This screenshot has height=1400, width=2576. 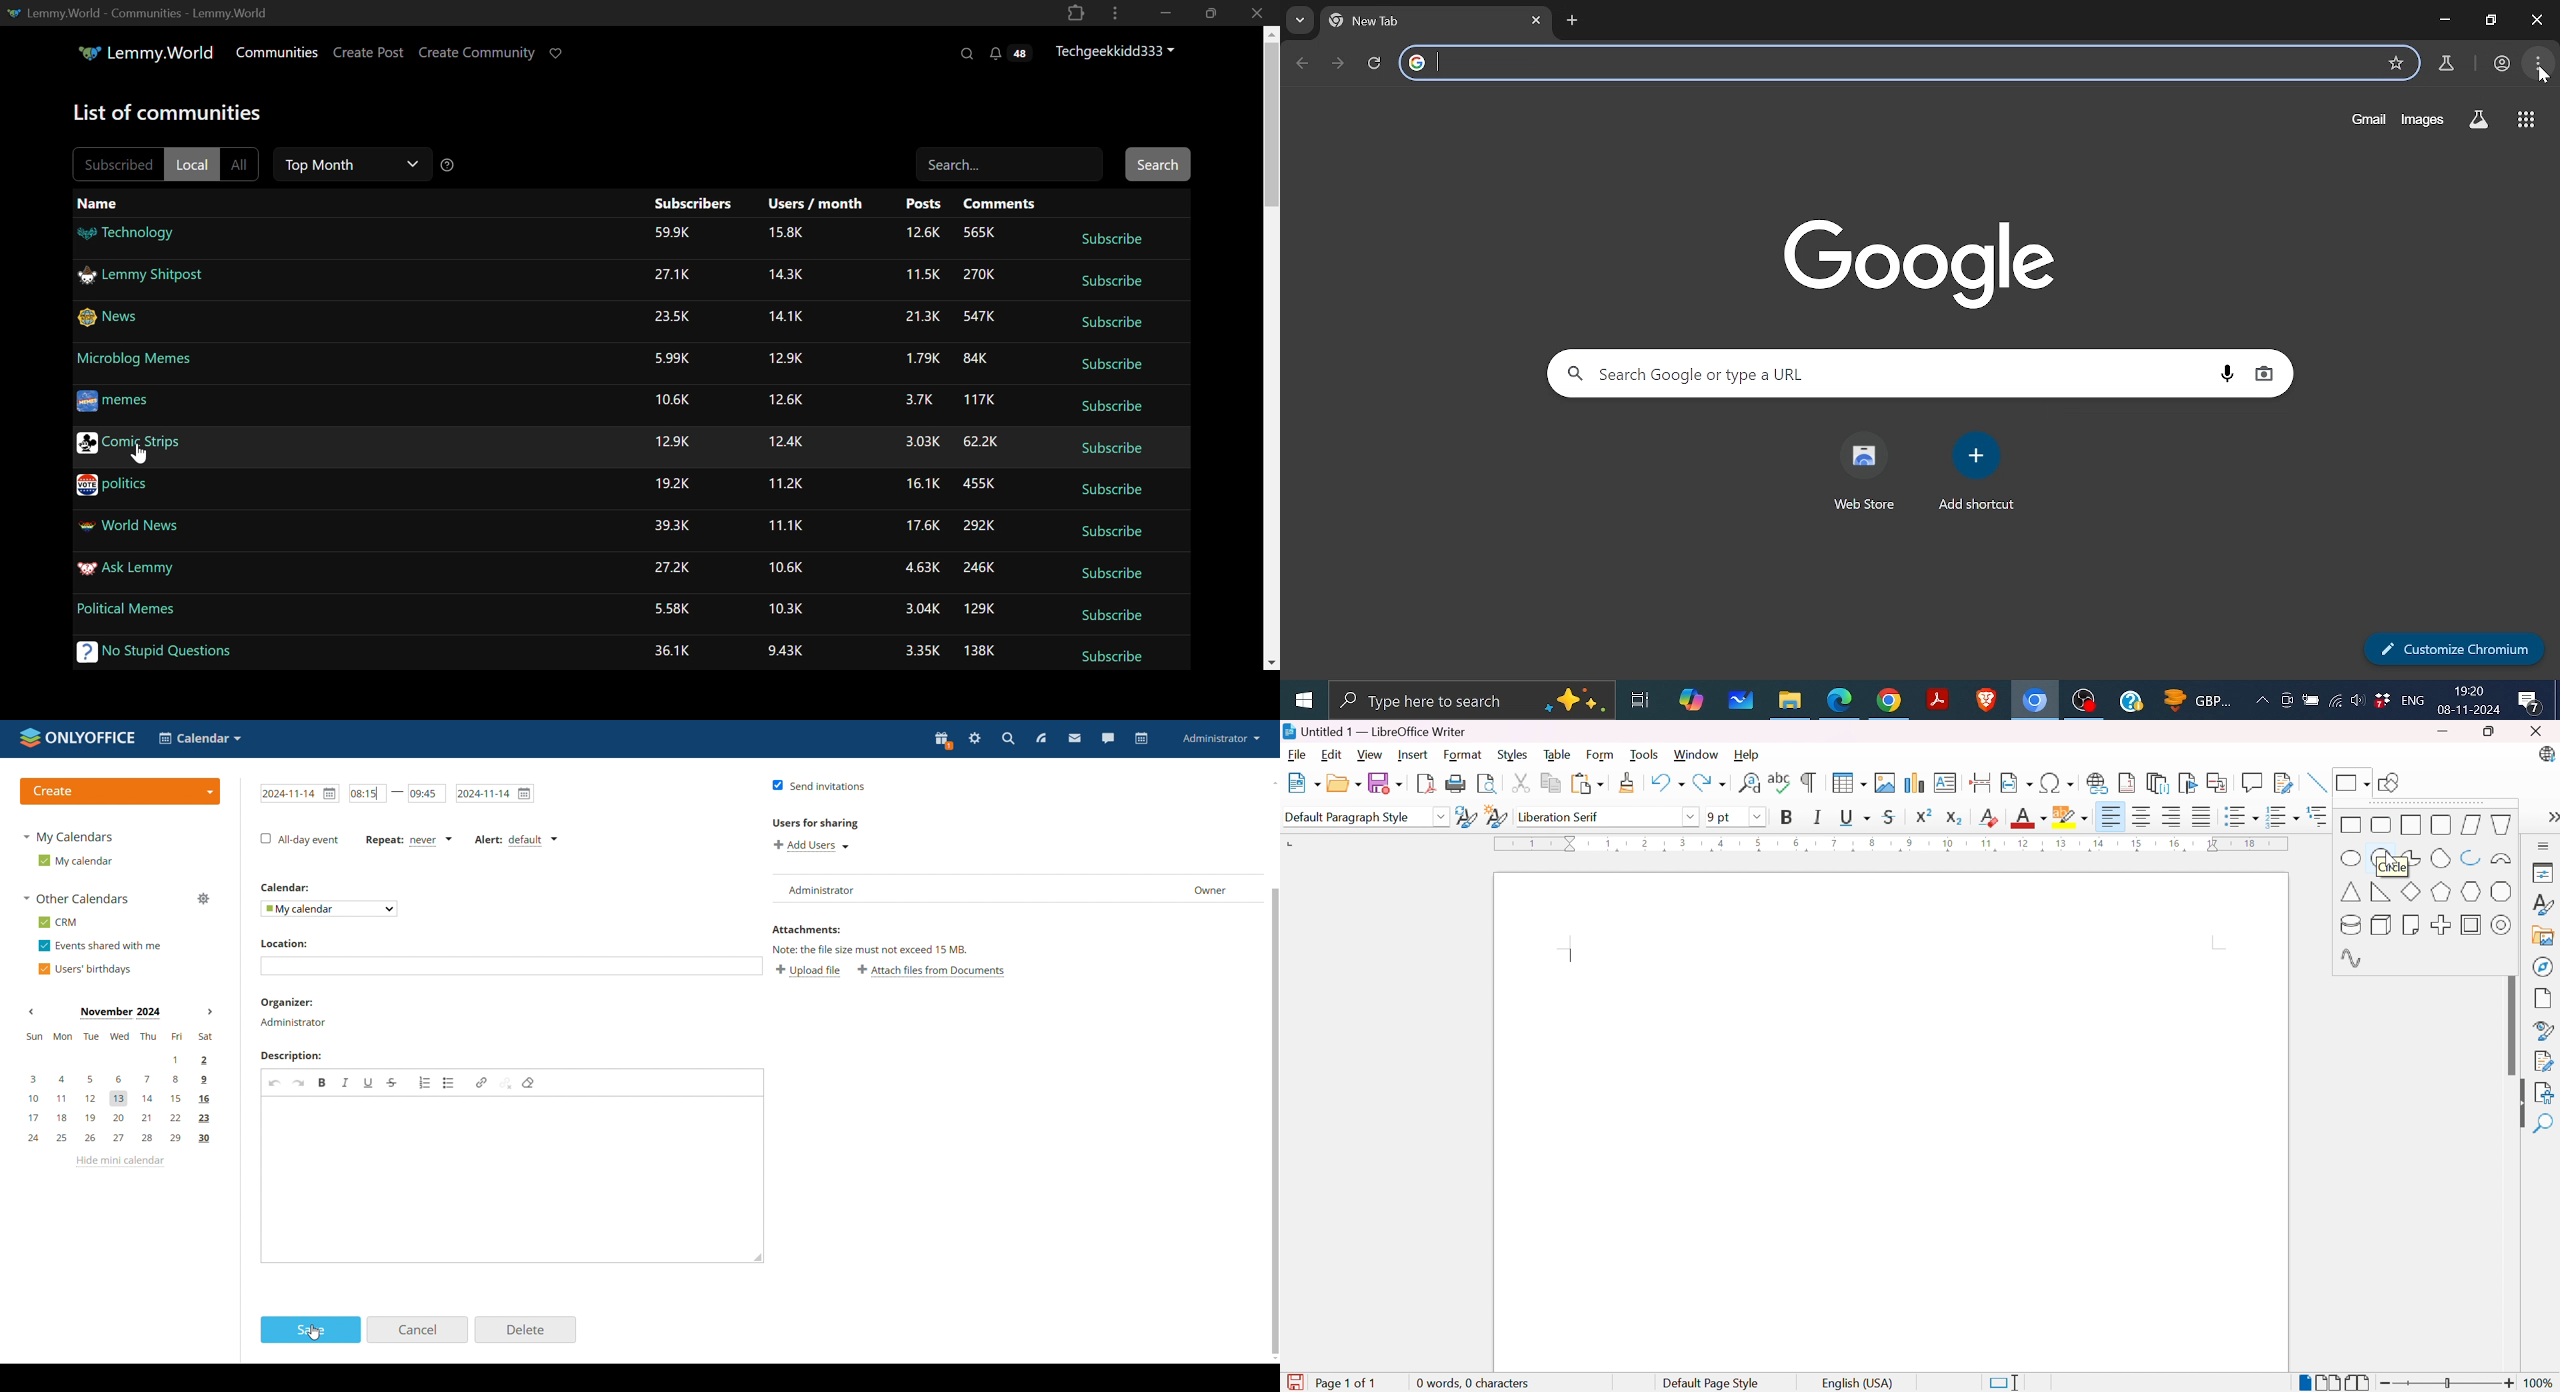 I want to click on Rectangle, rounded, so click(x=2380, y=825).